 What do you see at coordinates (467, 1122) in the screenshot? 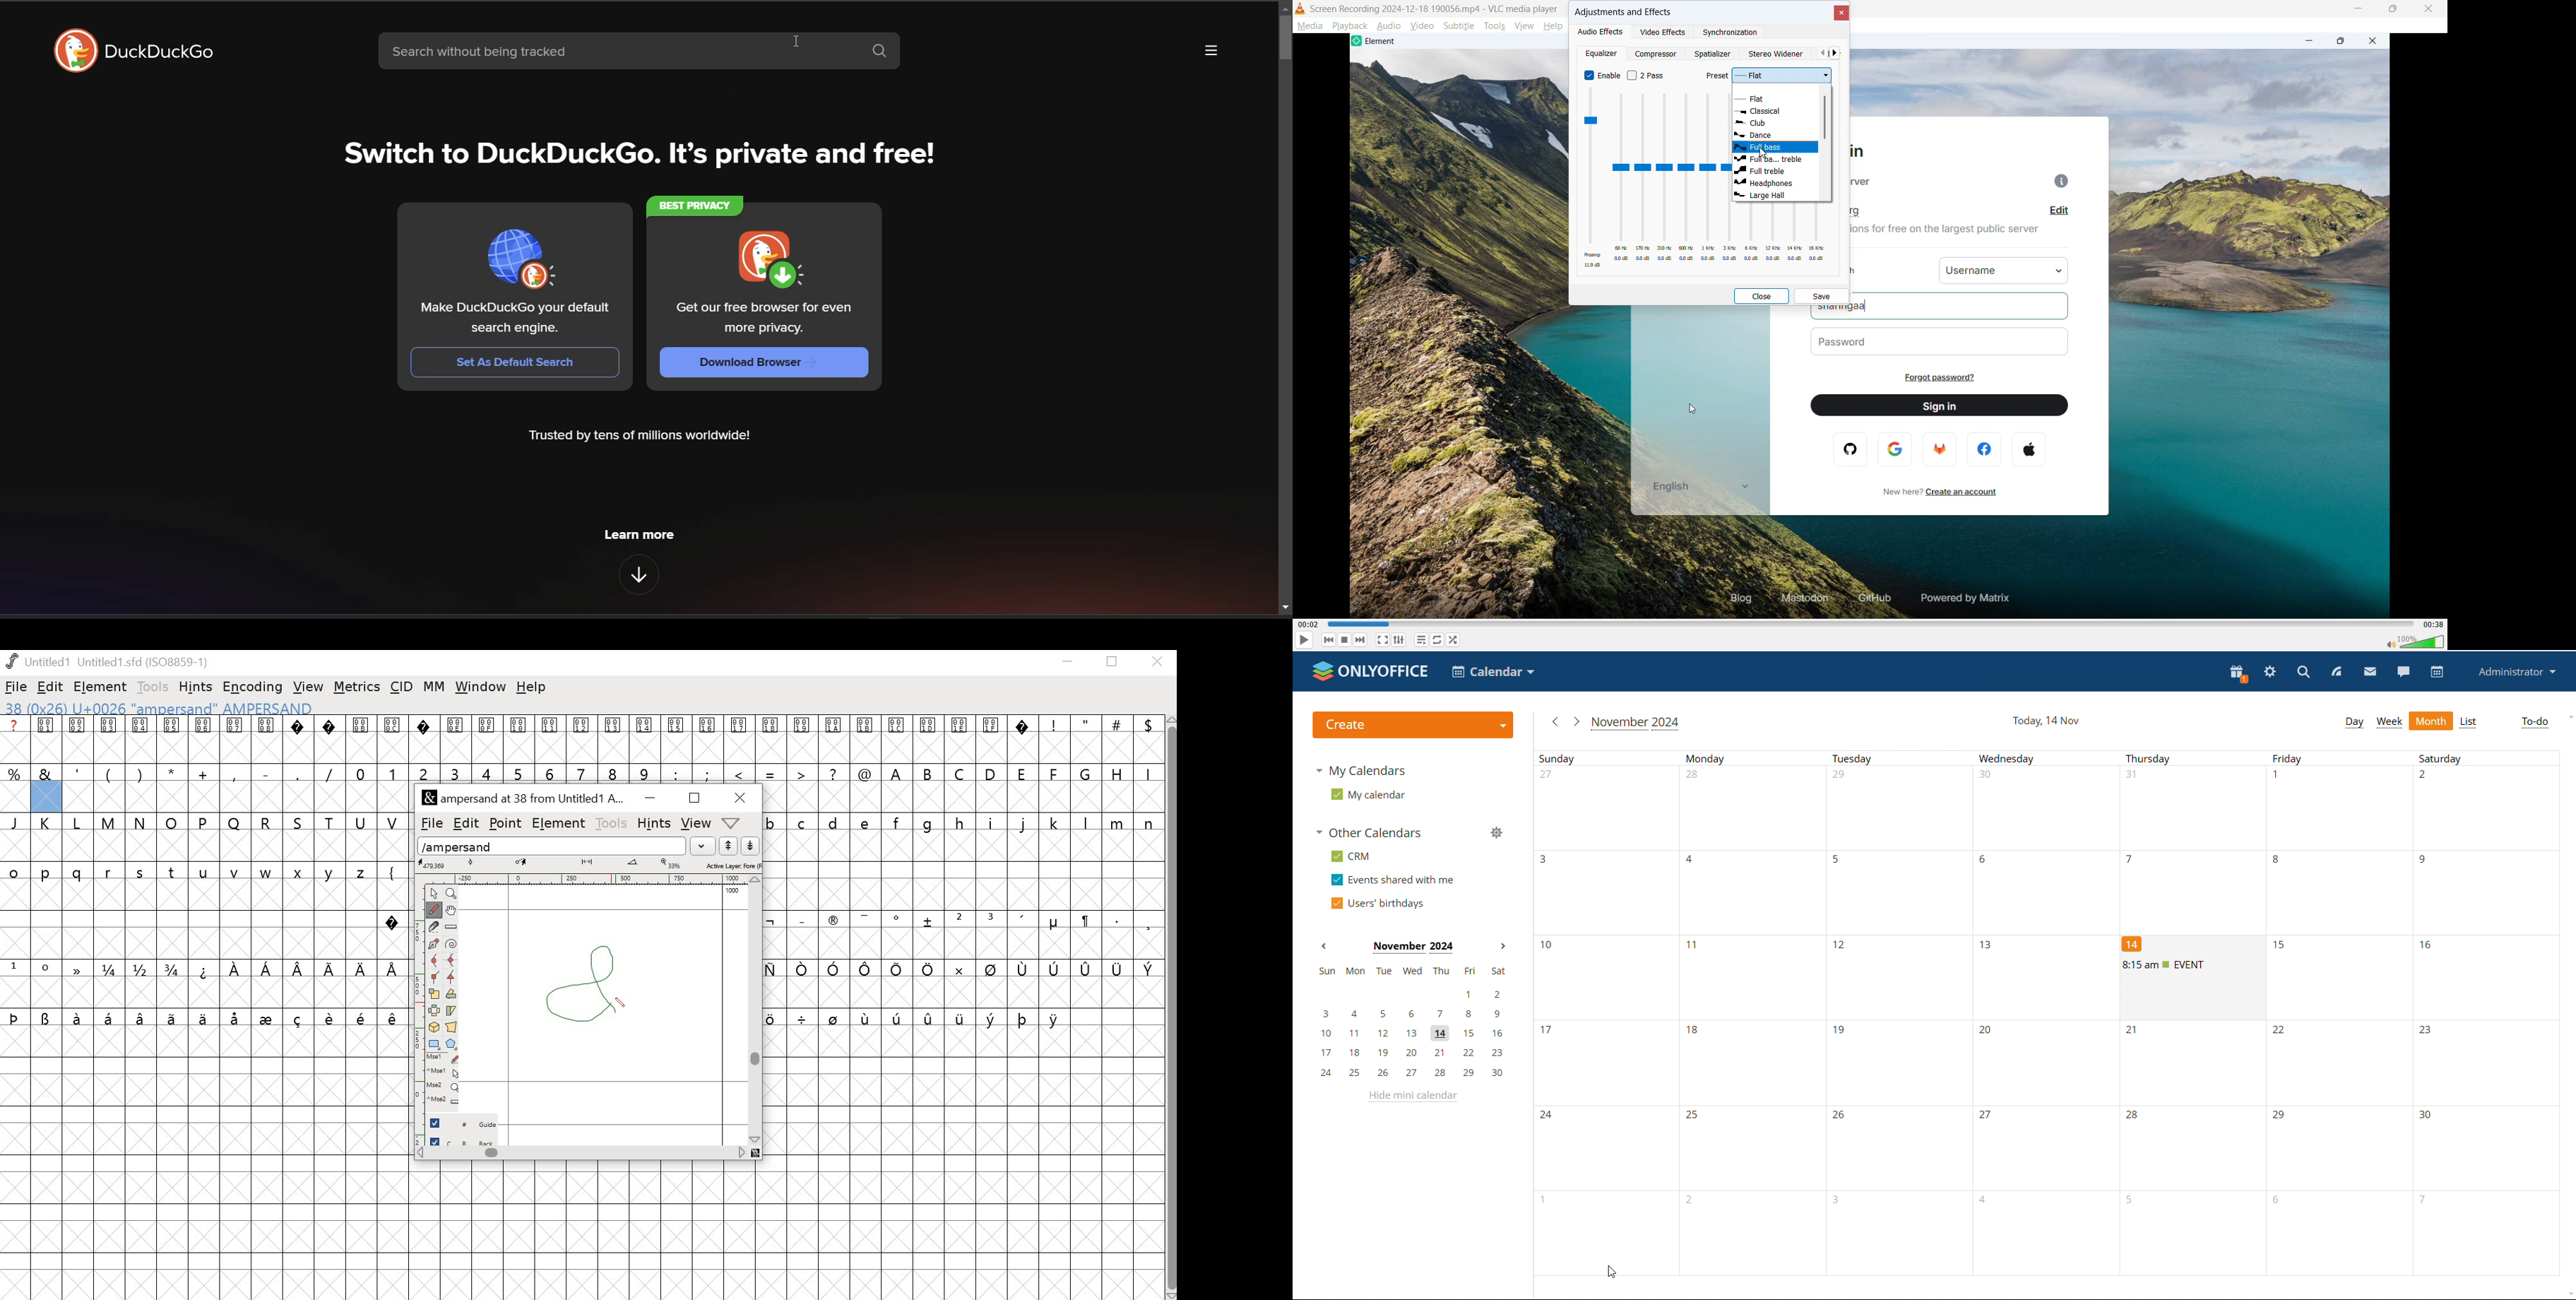
I see `selection toggle Guide` at bounding box center [467, 1122].